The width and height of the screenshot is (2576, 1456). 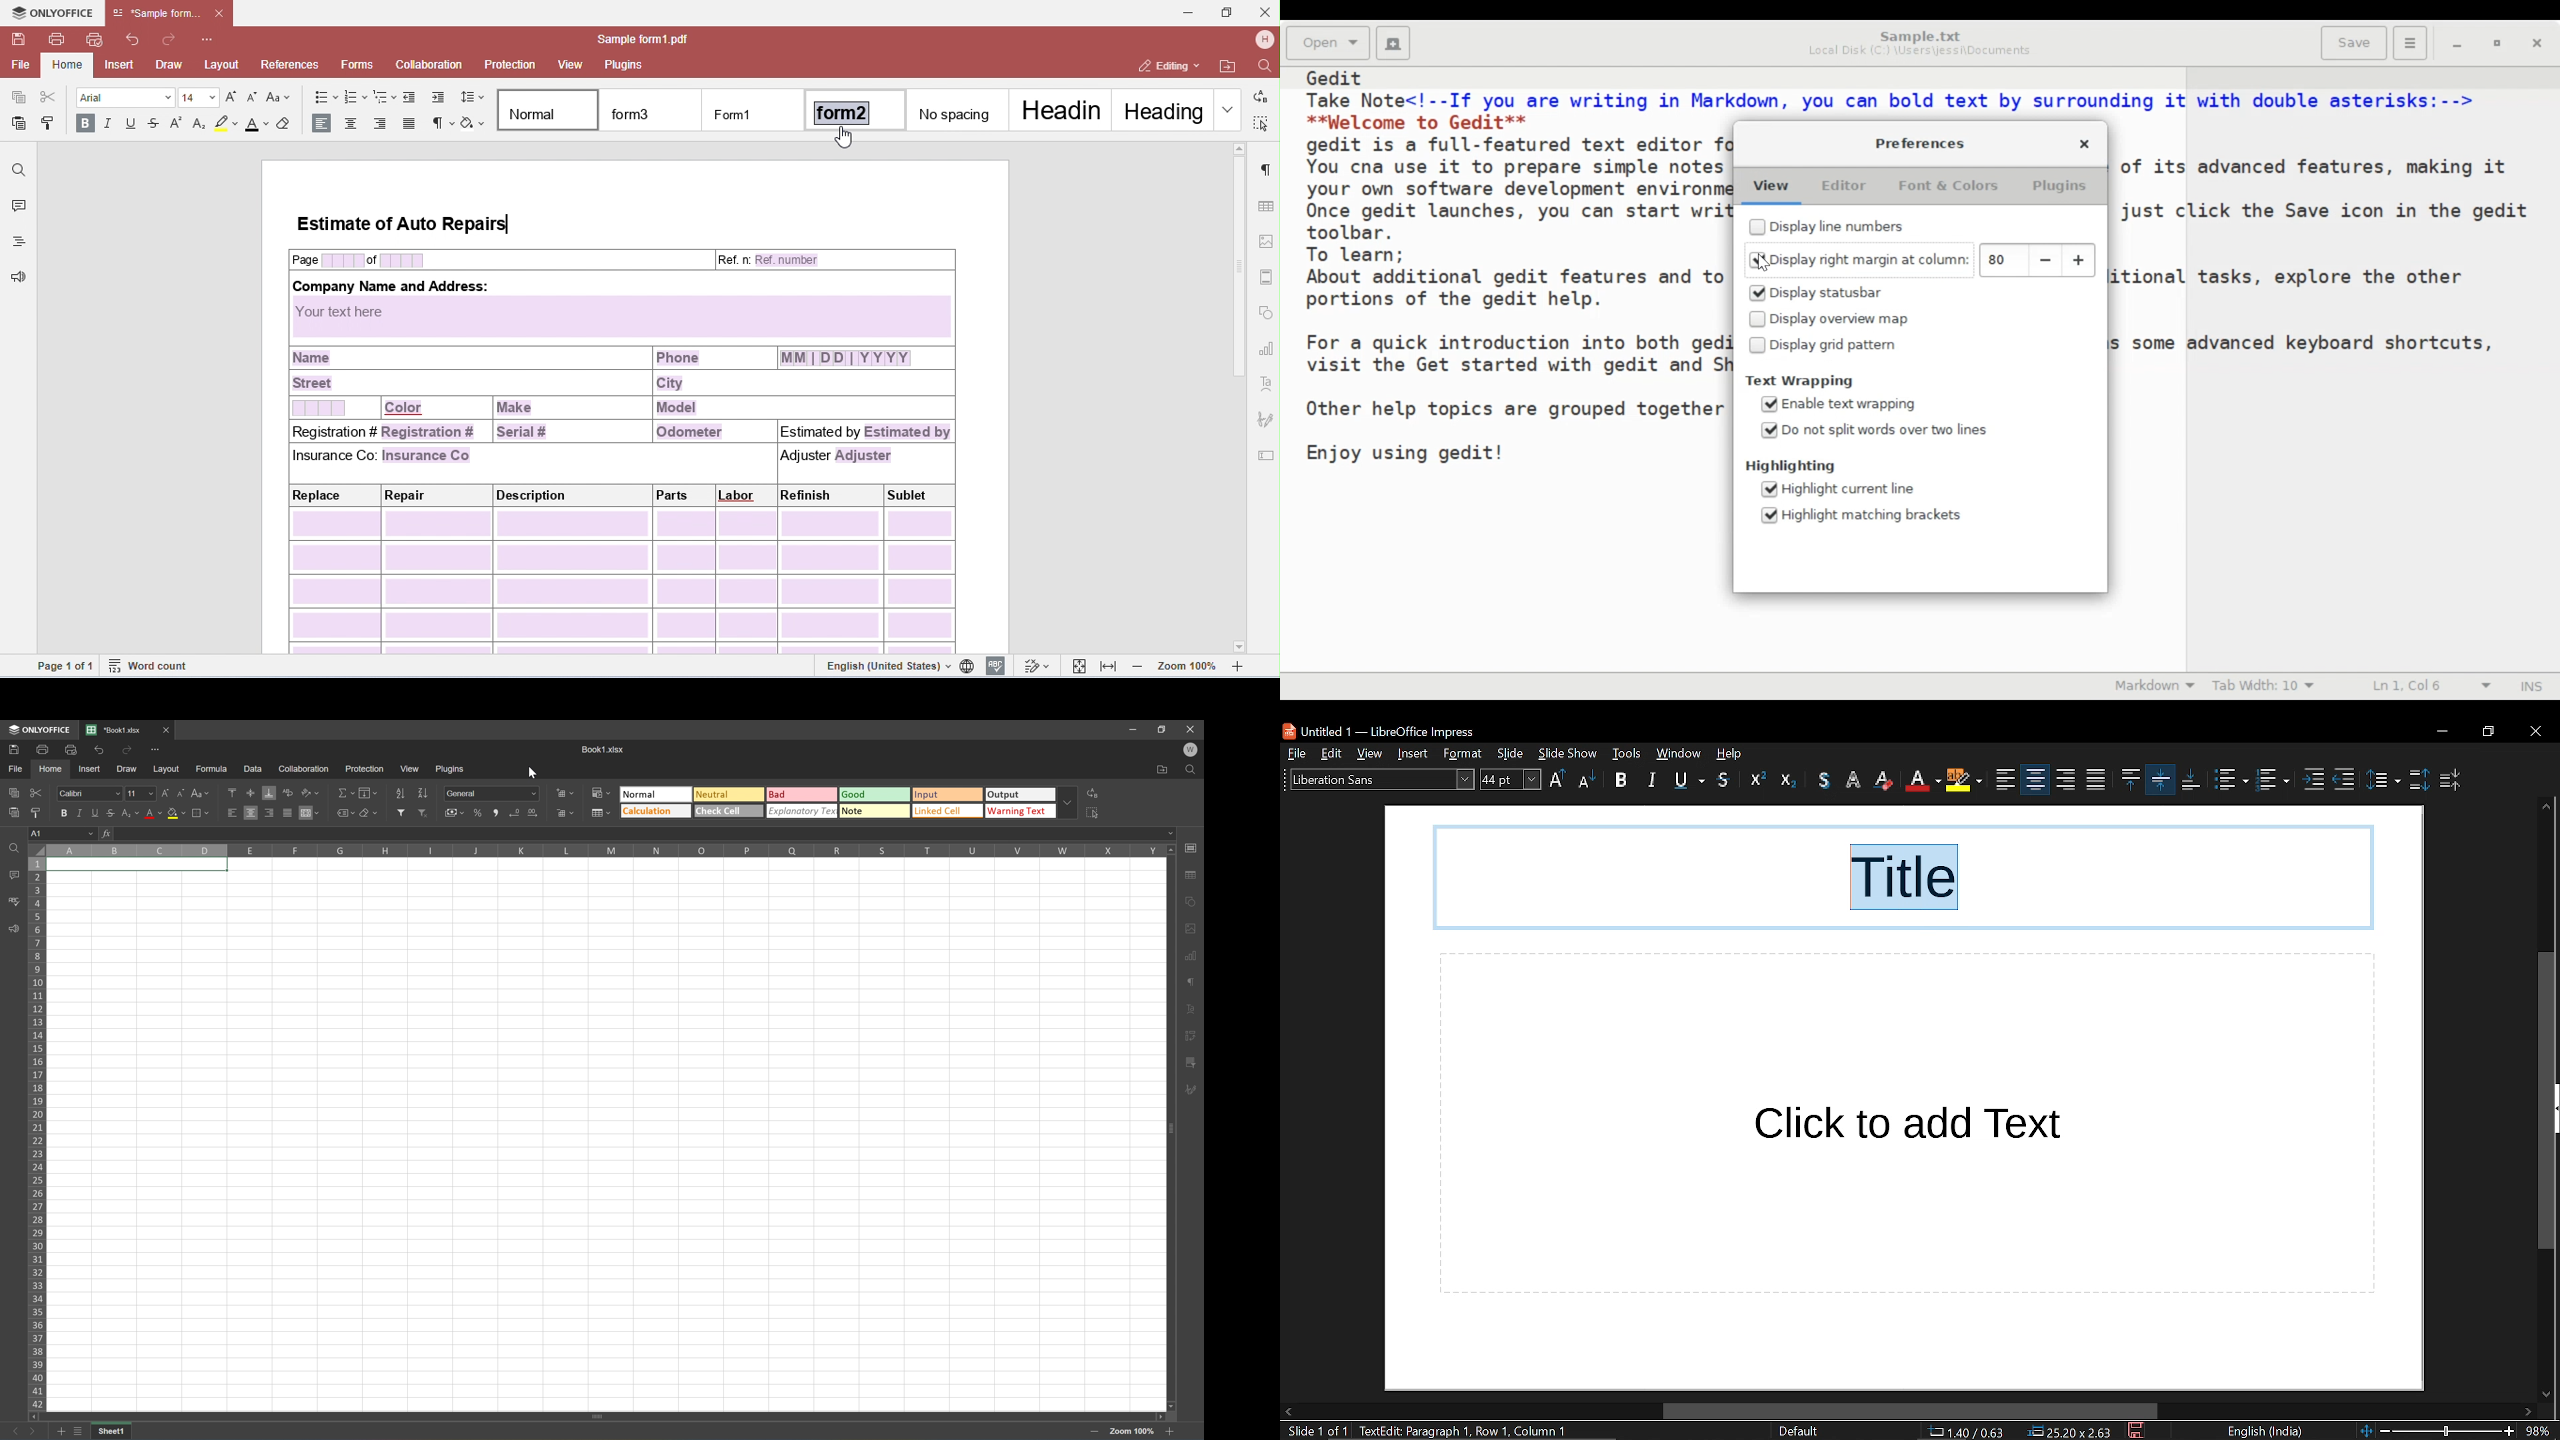 I want to click on Font, so click(x=89, y=793).